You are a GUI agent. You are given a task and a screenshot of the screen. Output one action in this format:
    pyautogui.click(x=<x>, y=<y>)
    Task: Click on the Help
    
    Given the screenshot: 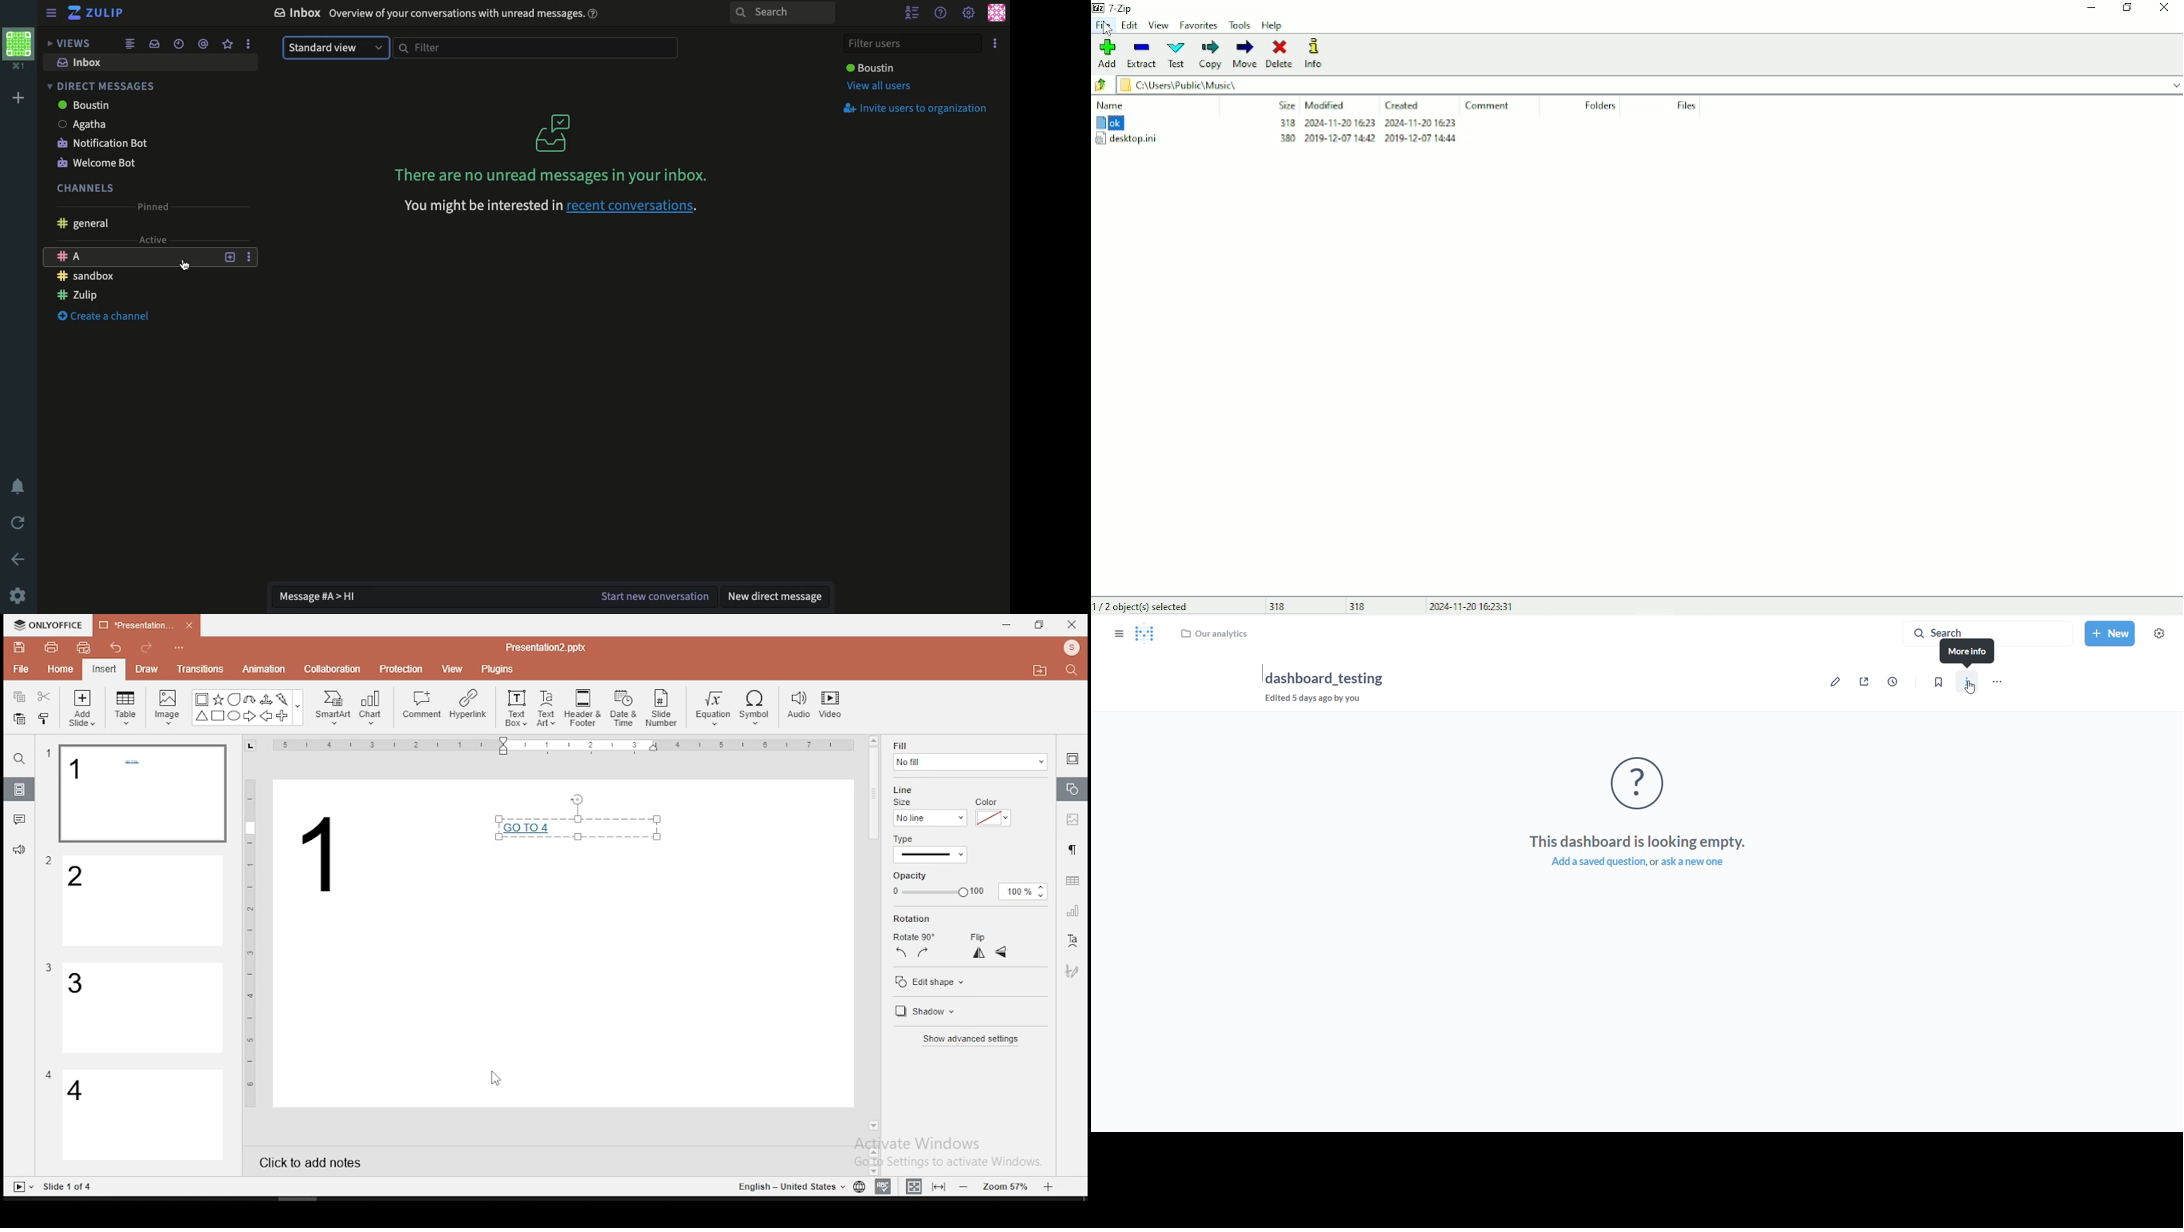 What is the action you would take?
    pyautogui.click(x=941, y=11)
    